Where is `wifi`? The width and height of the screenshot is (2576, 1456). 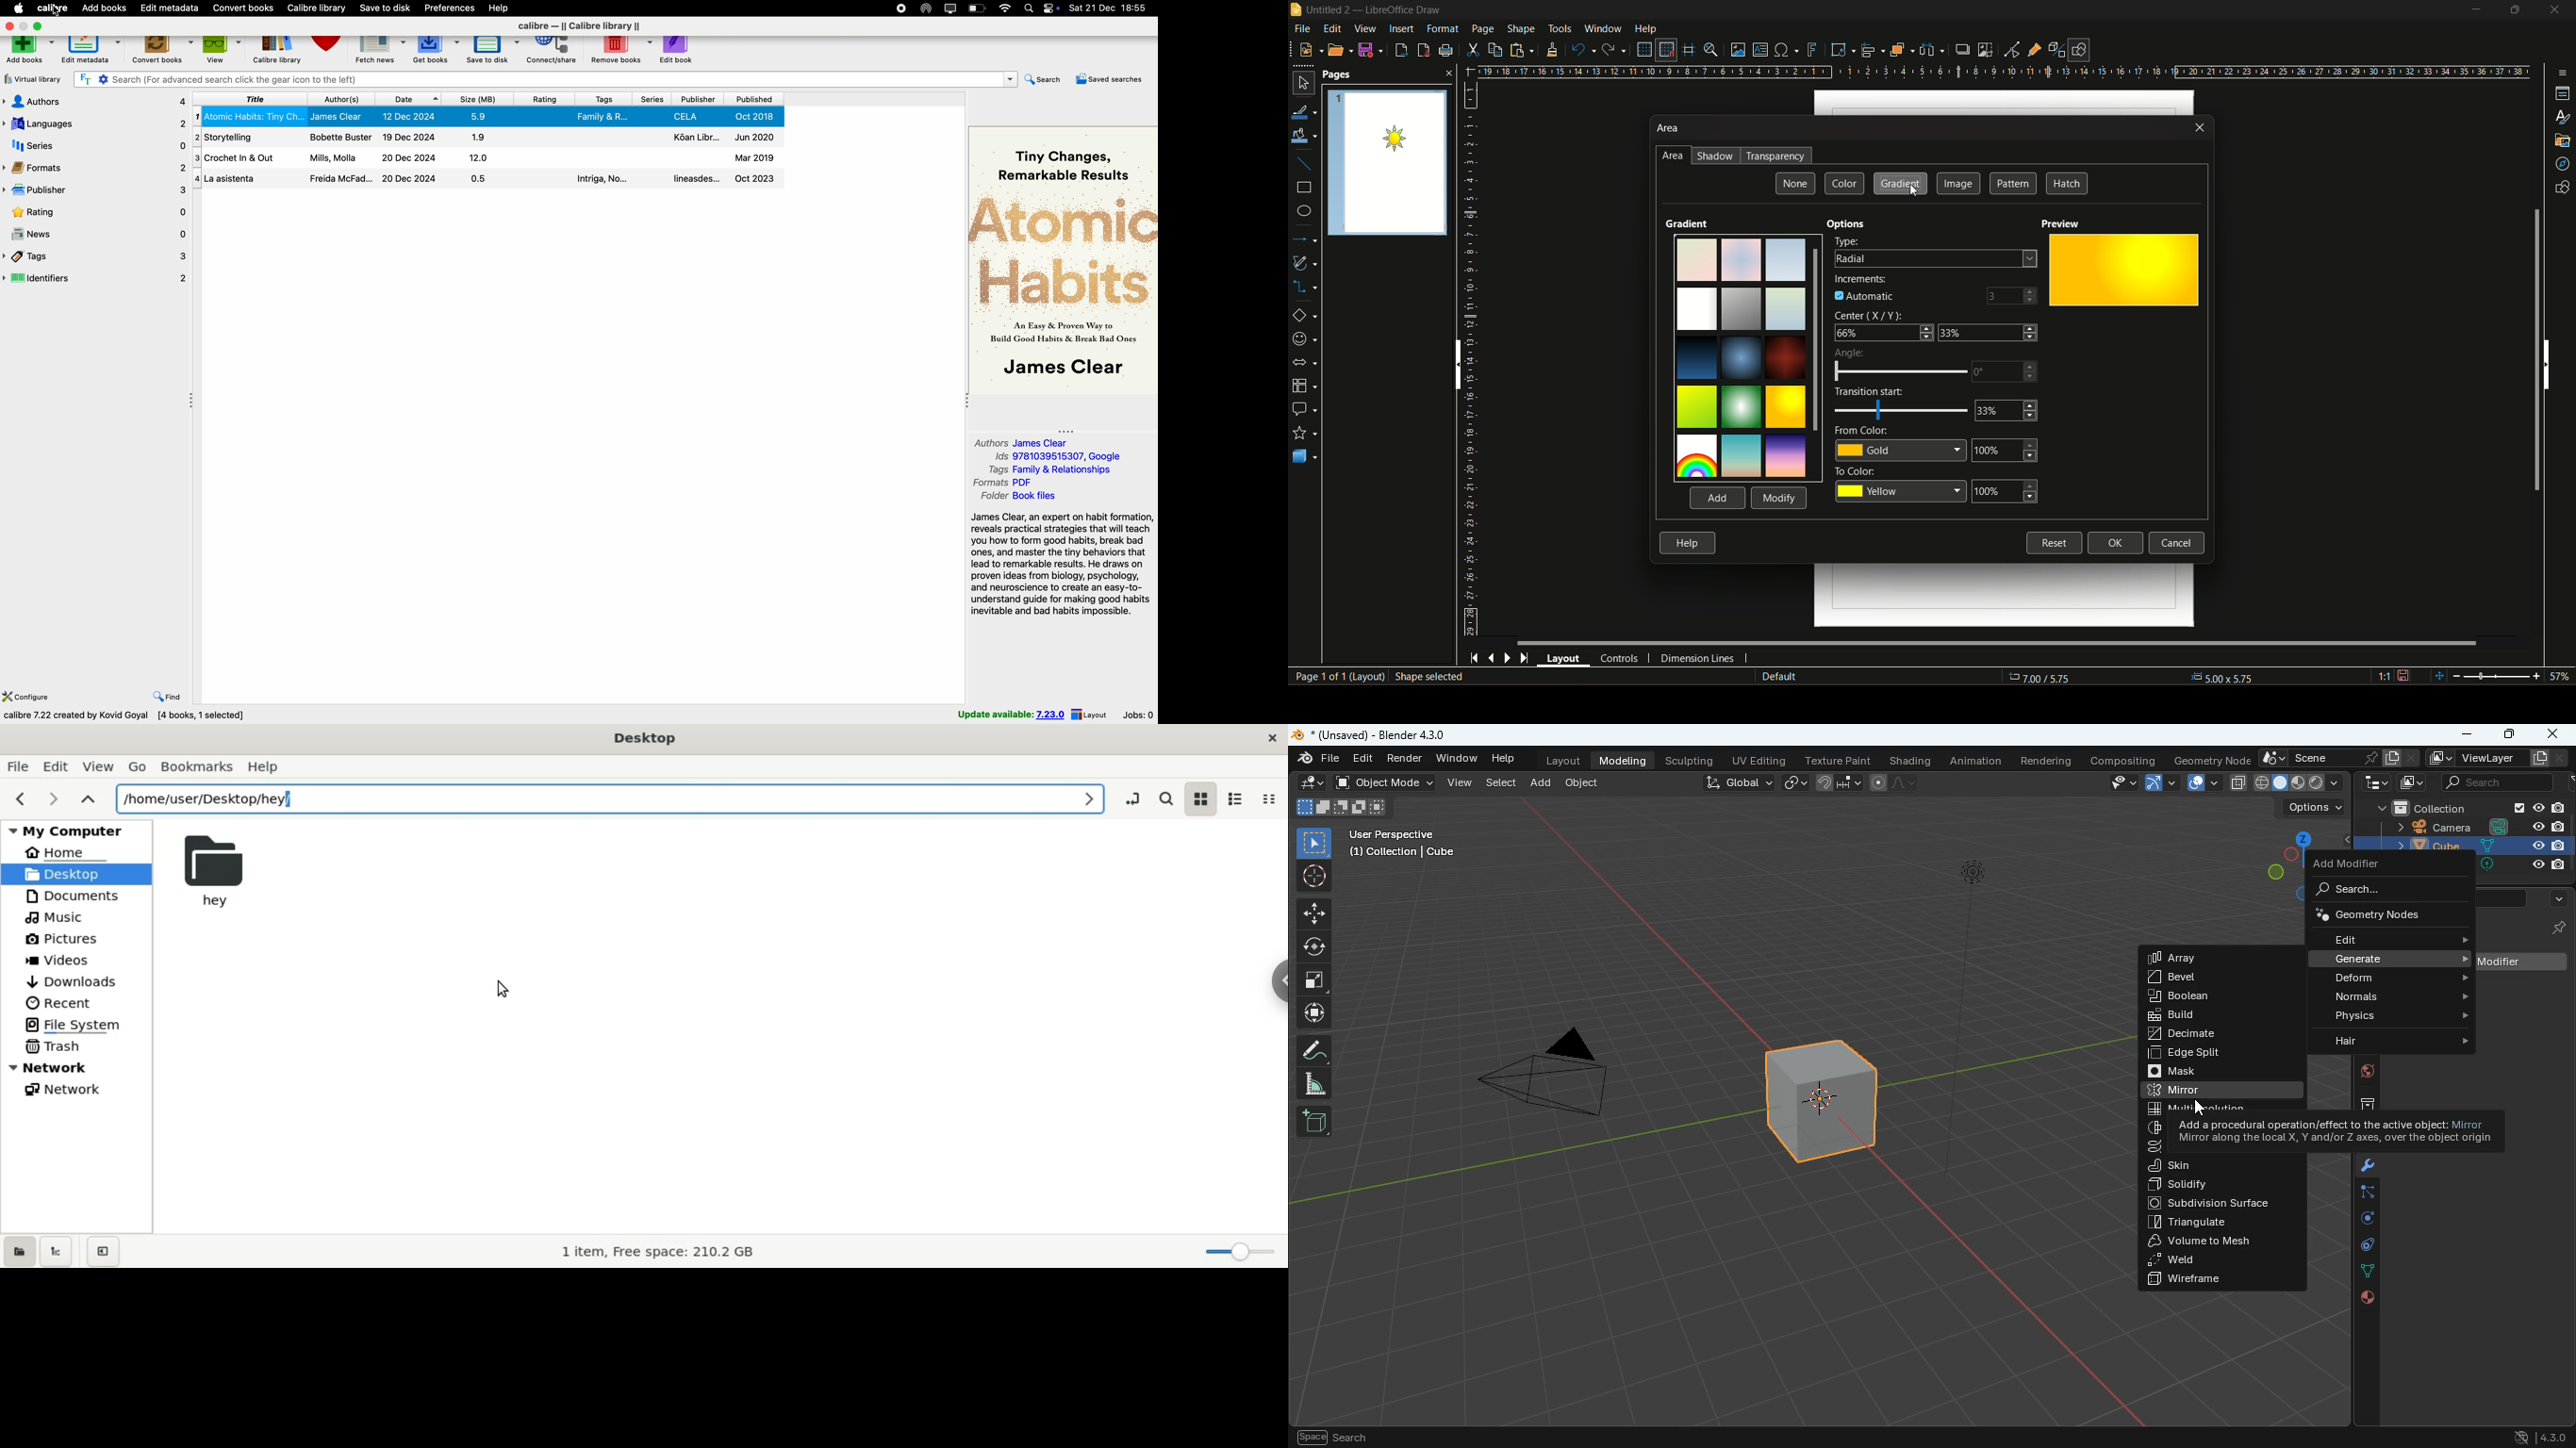
wifi is located at coordinates (1005, 8).